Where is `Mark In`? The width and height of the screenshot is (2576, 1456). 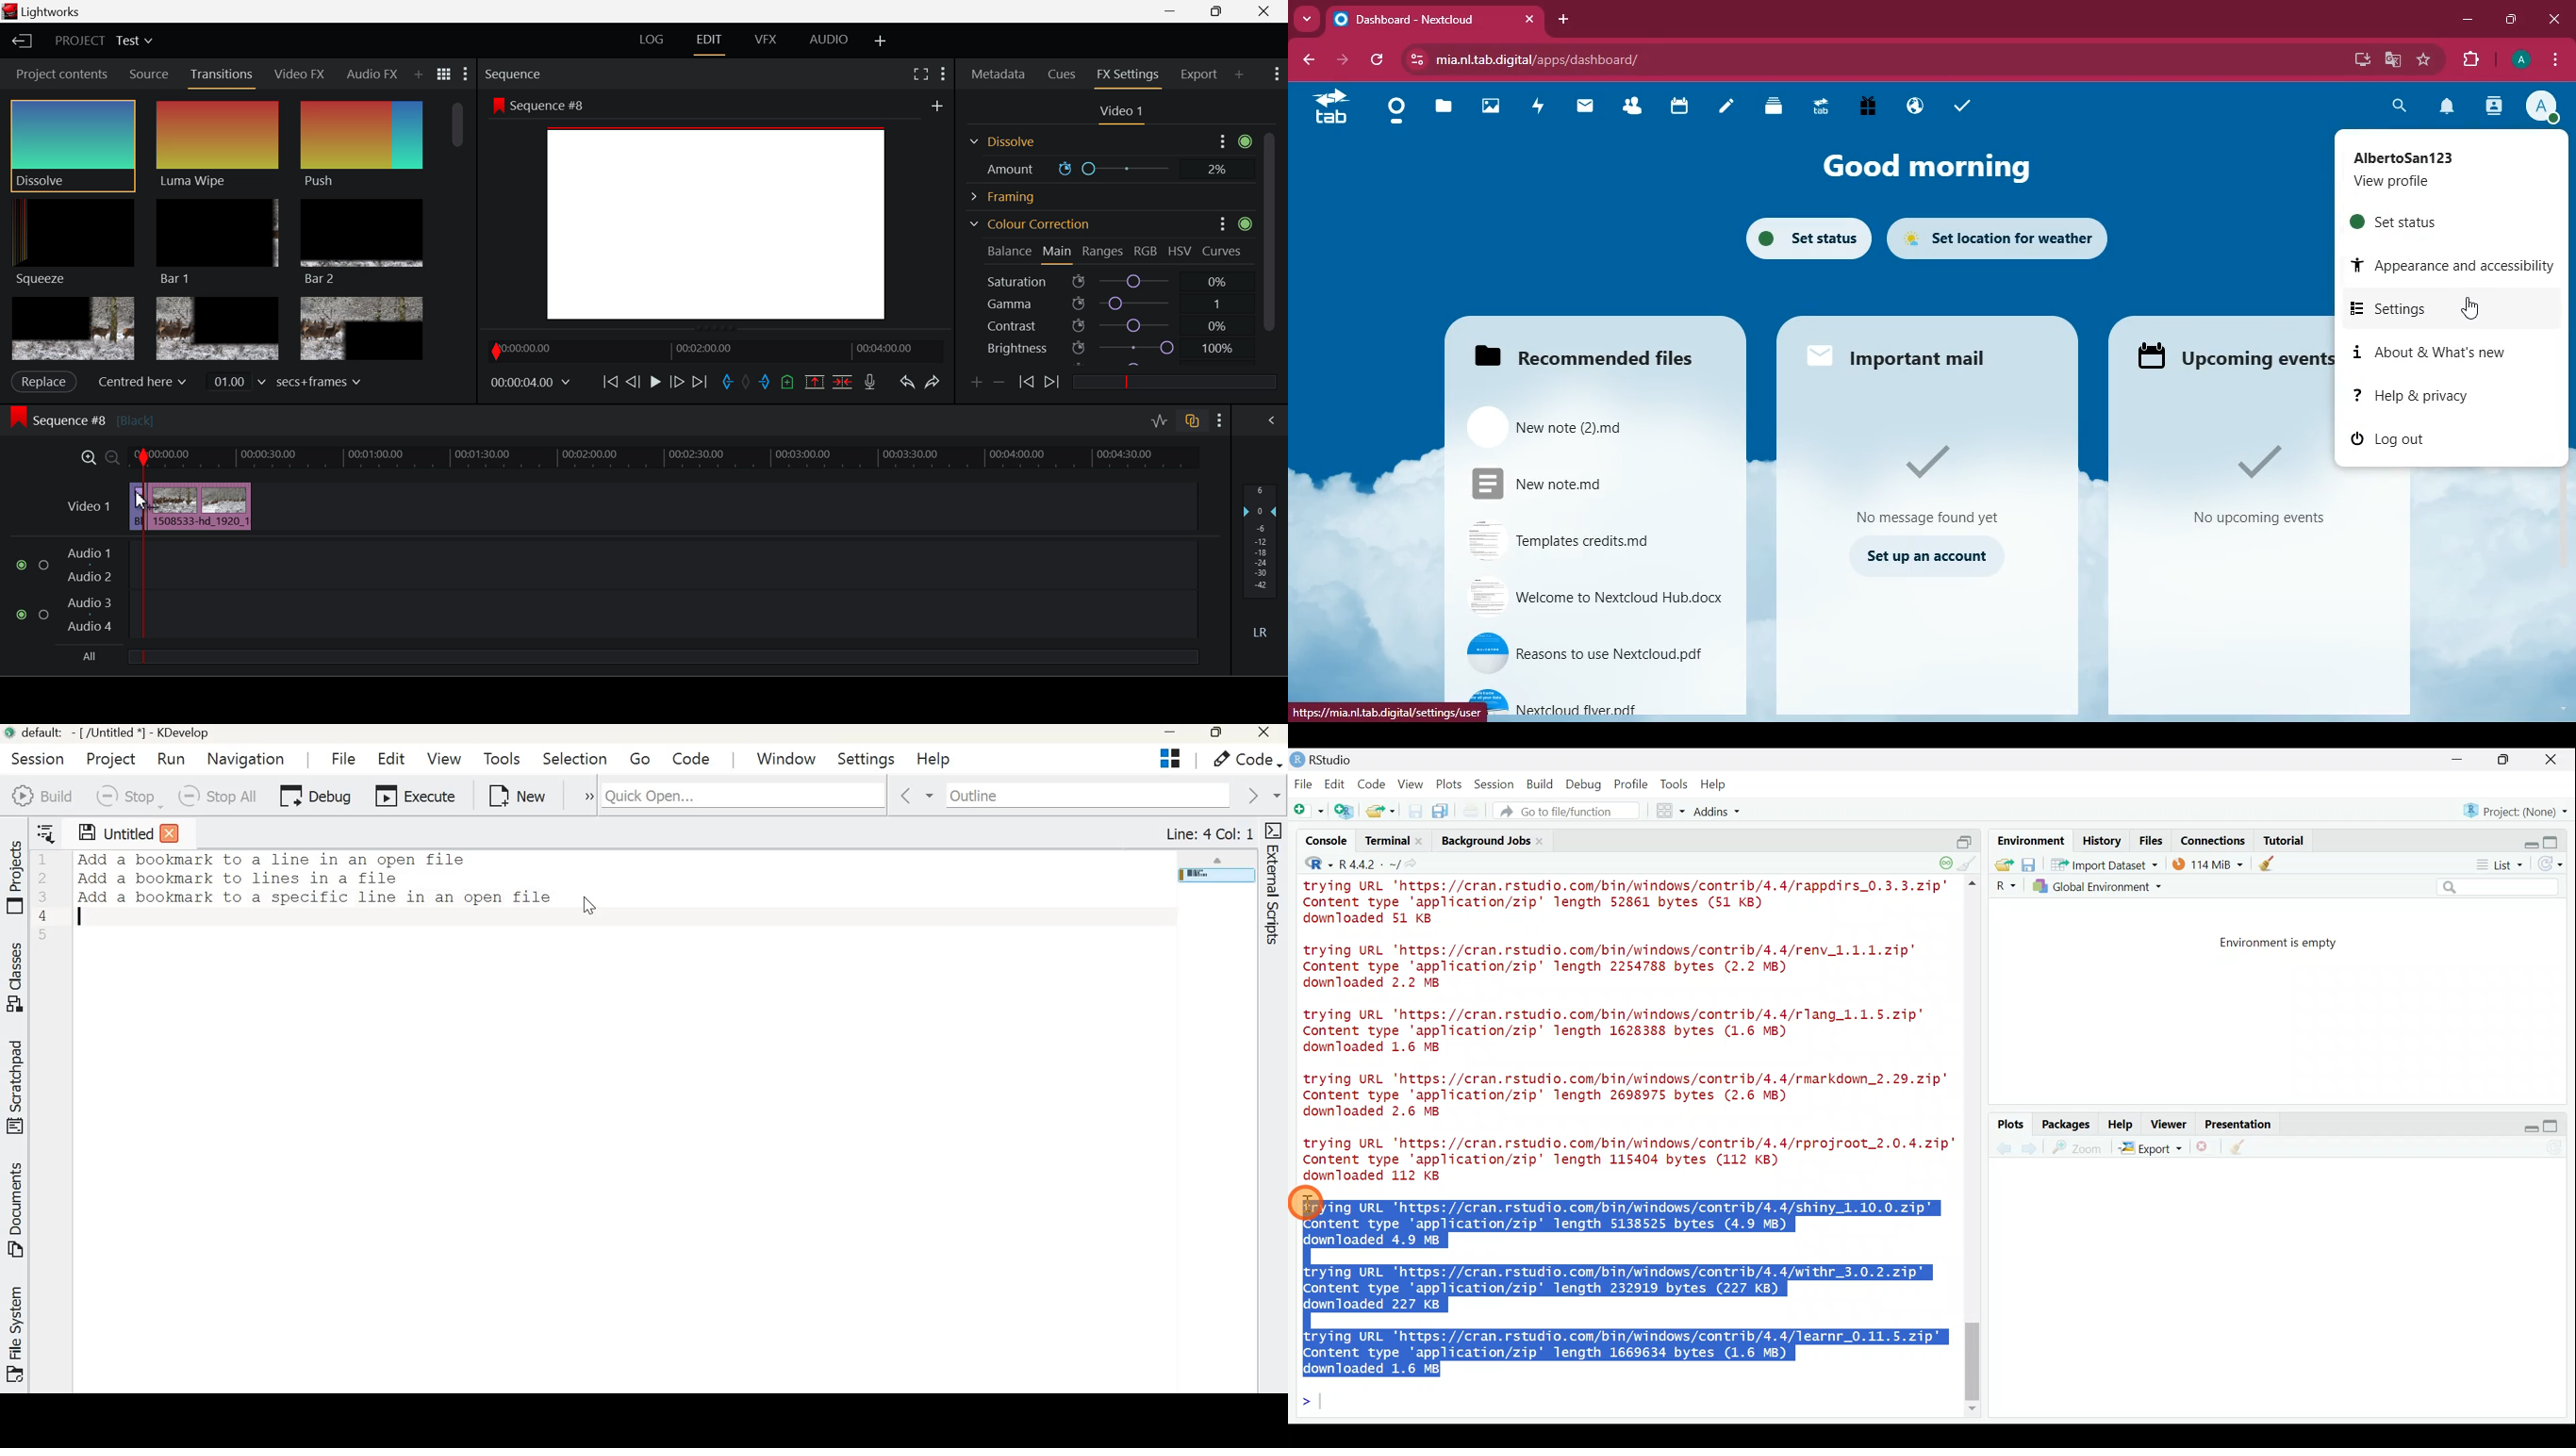 Mark In is located at coordinates (729, 383).